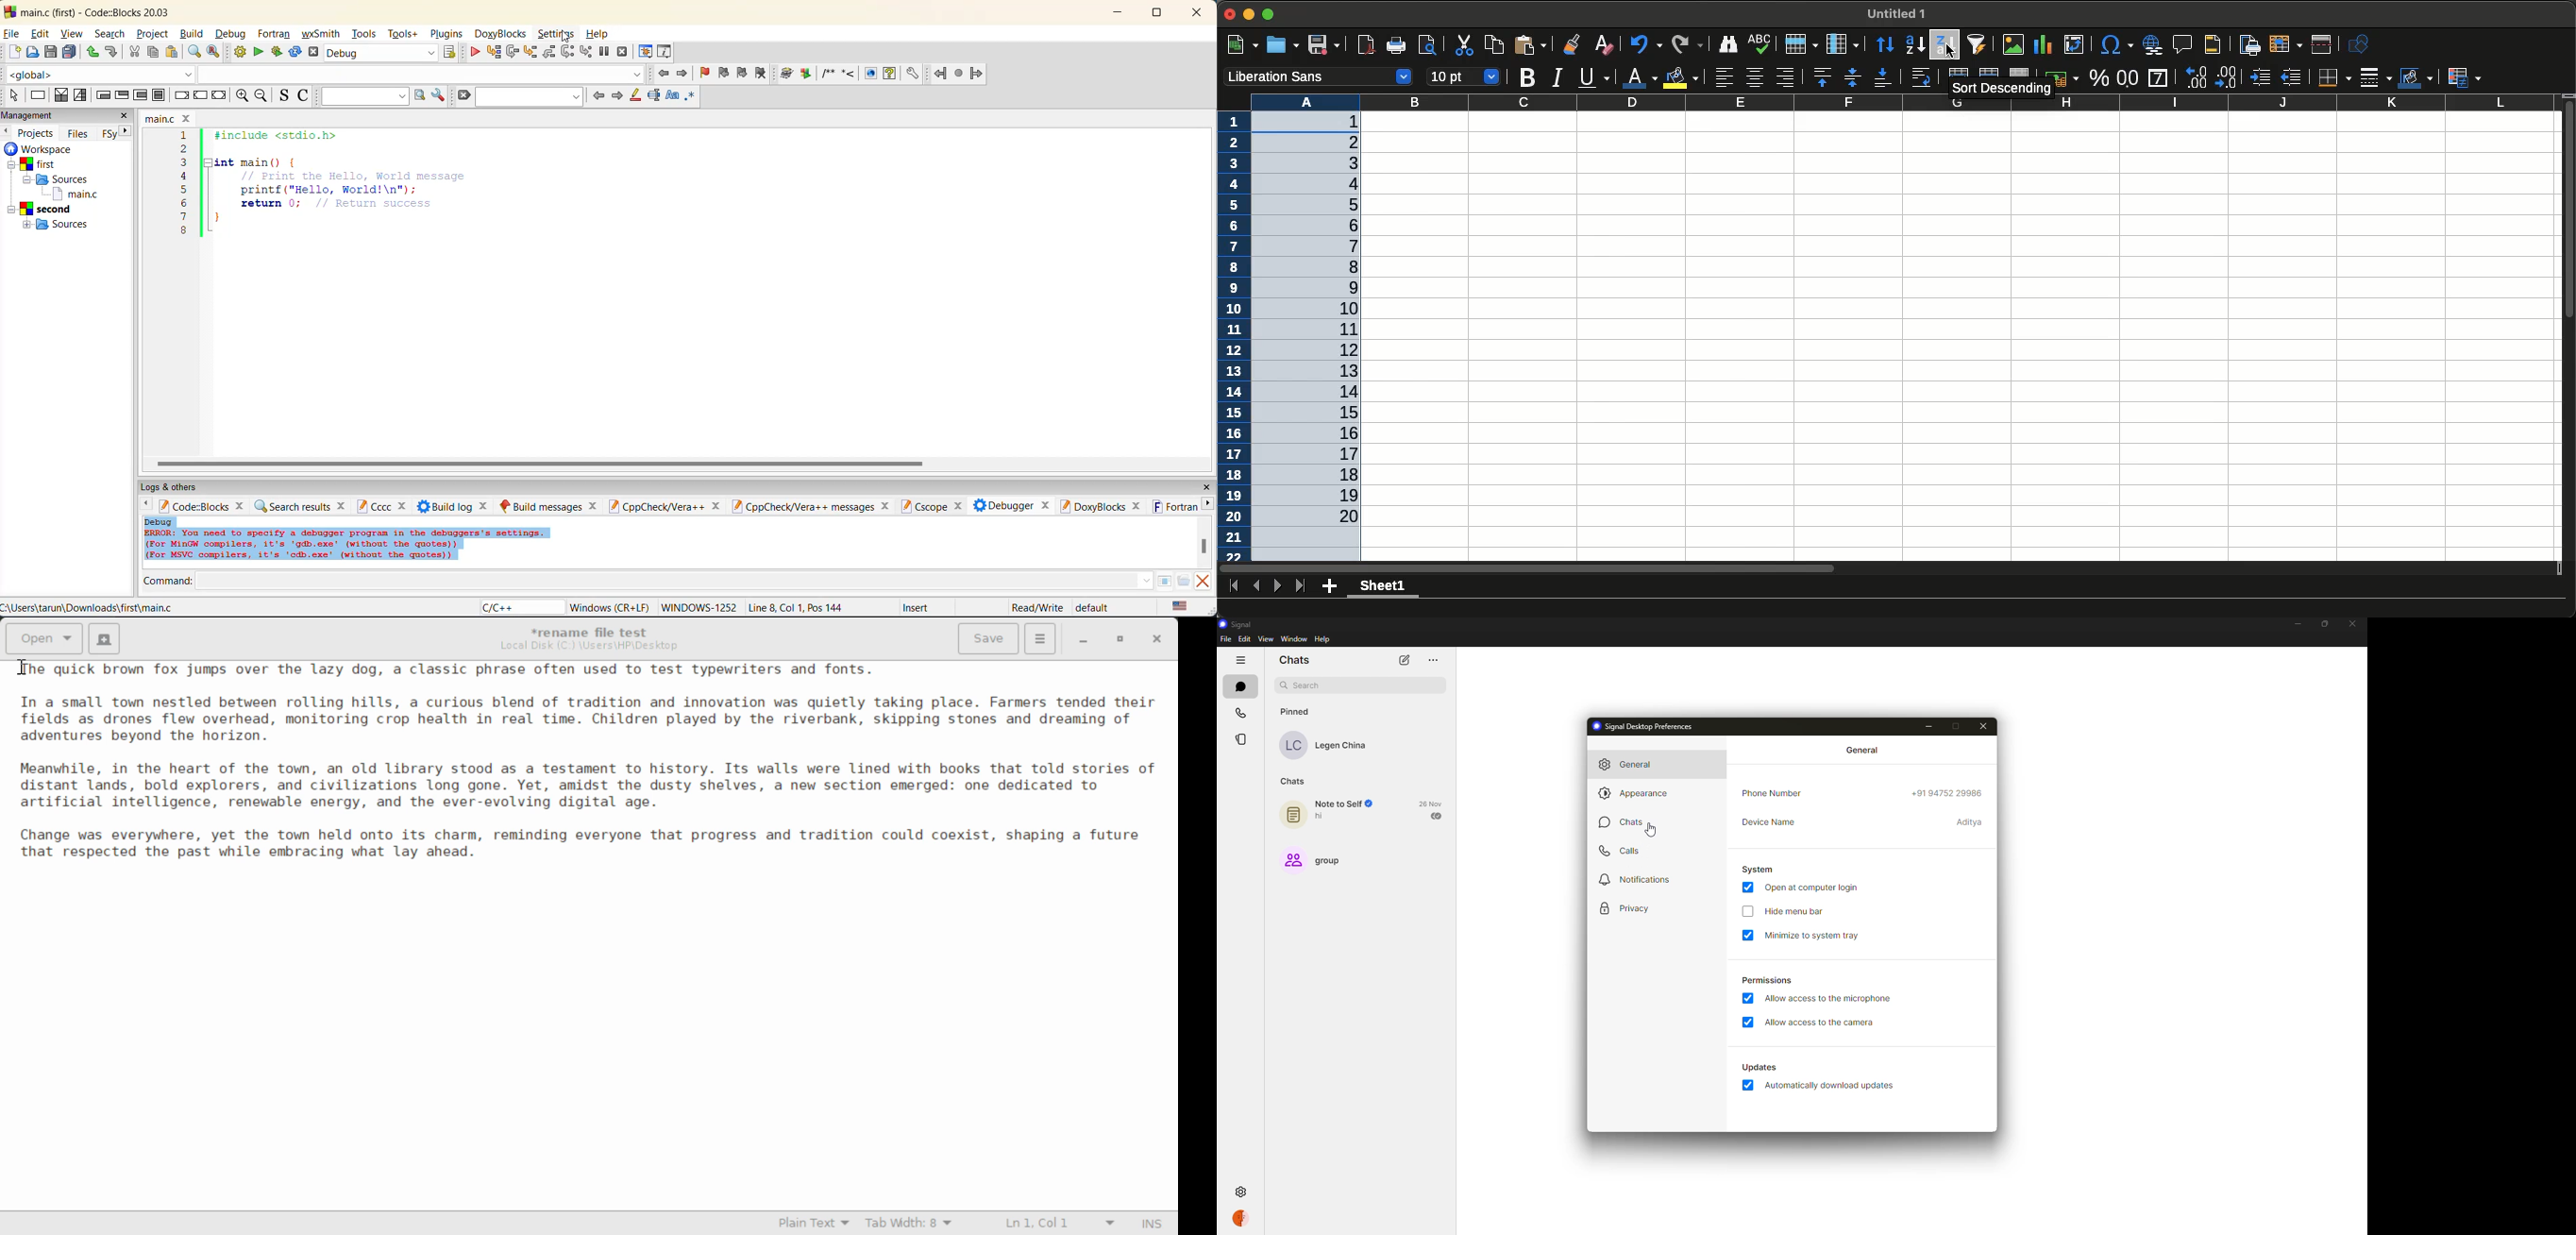 The height and width of the screenshot is (1260, 2576). I want to click on cut, so click(135, 52).